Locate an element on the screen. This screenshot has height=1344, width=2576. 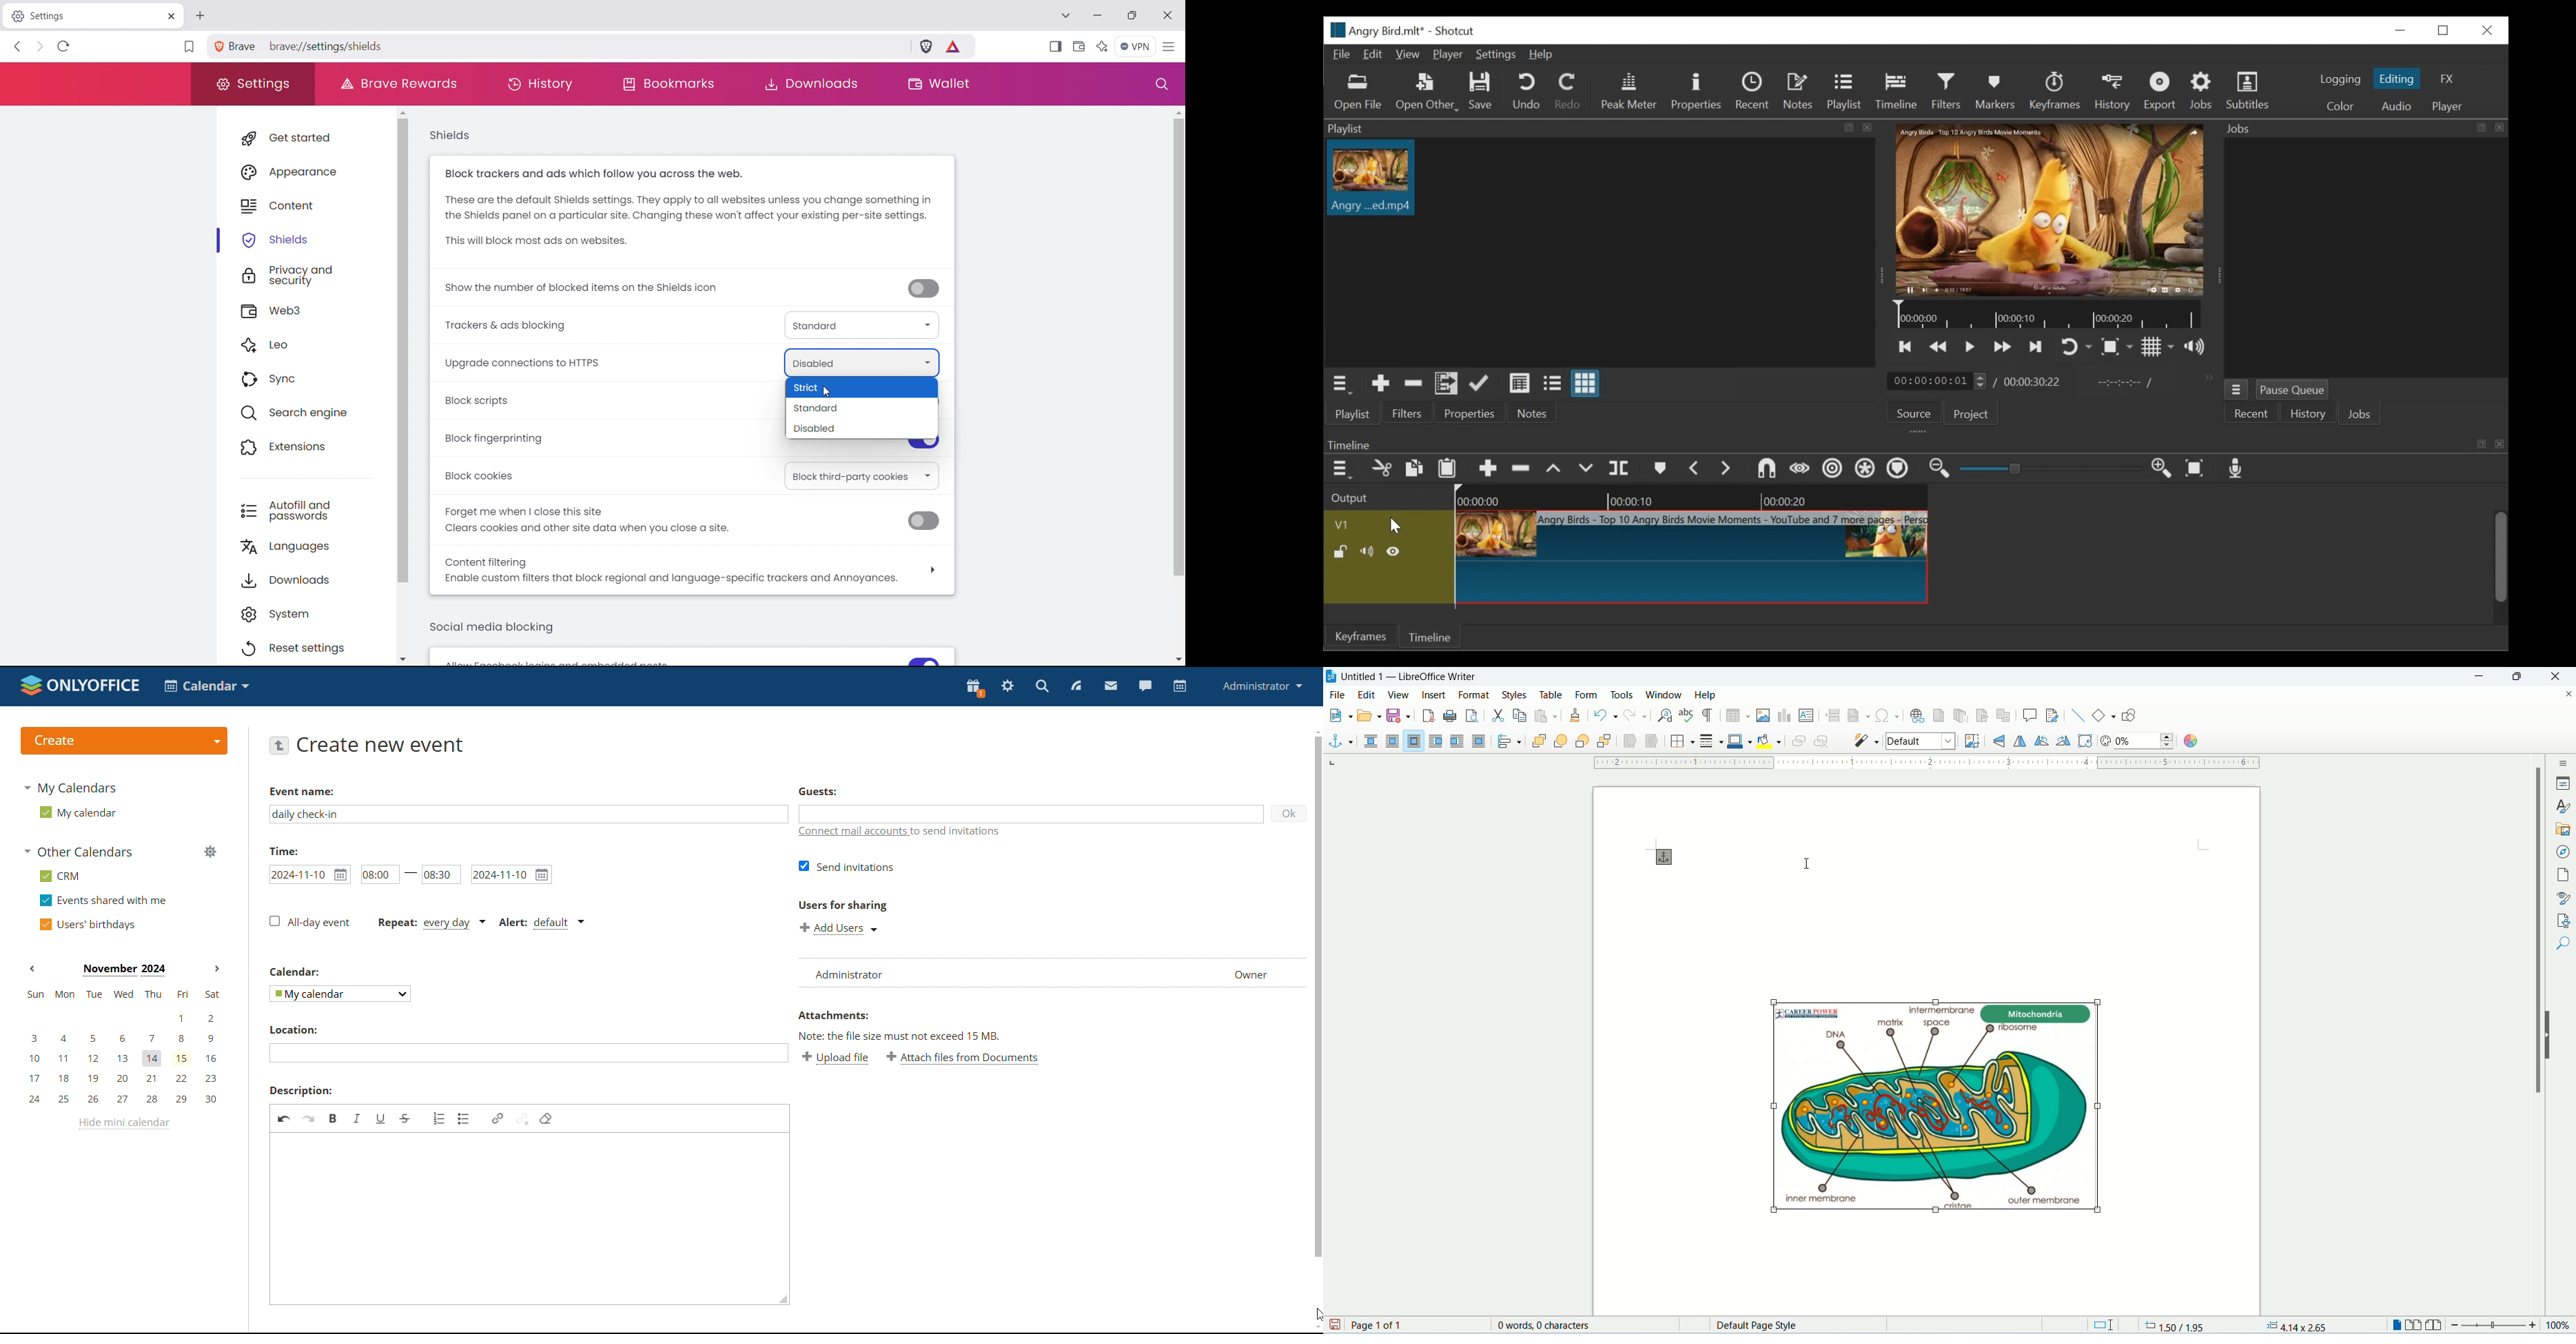
Editing is located at coordinates (2397, 78).